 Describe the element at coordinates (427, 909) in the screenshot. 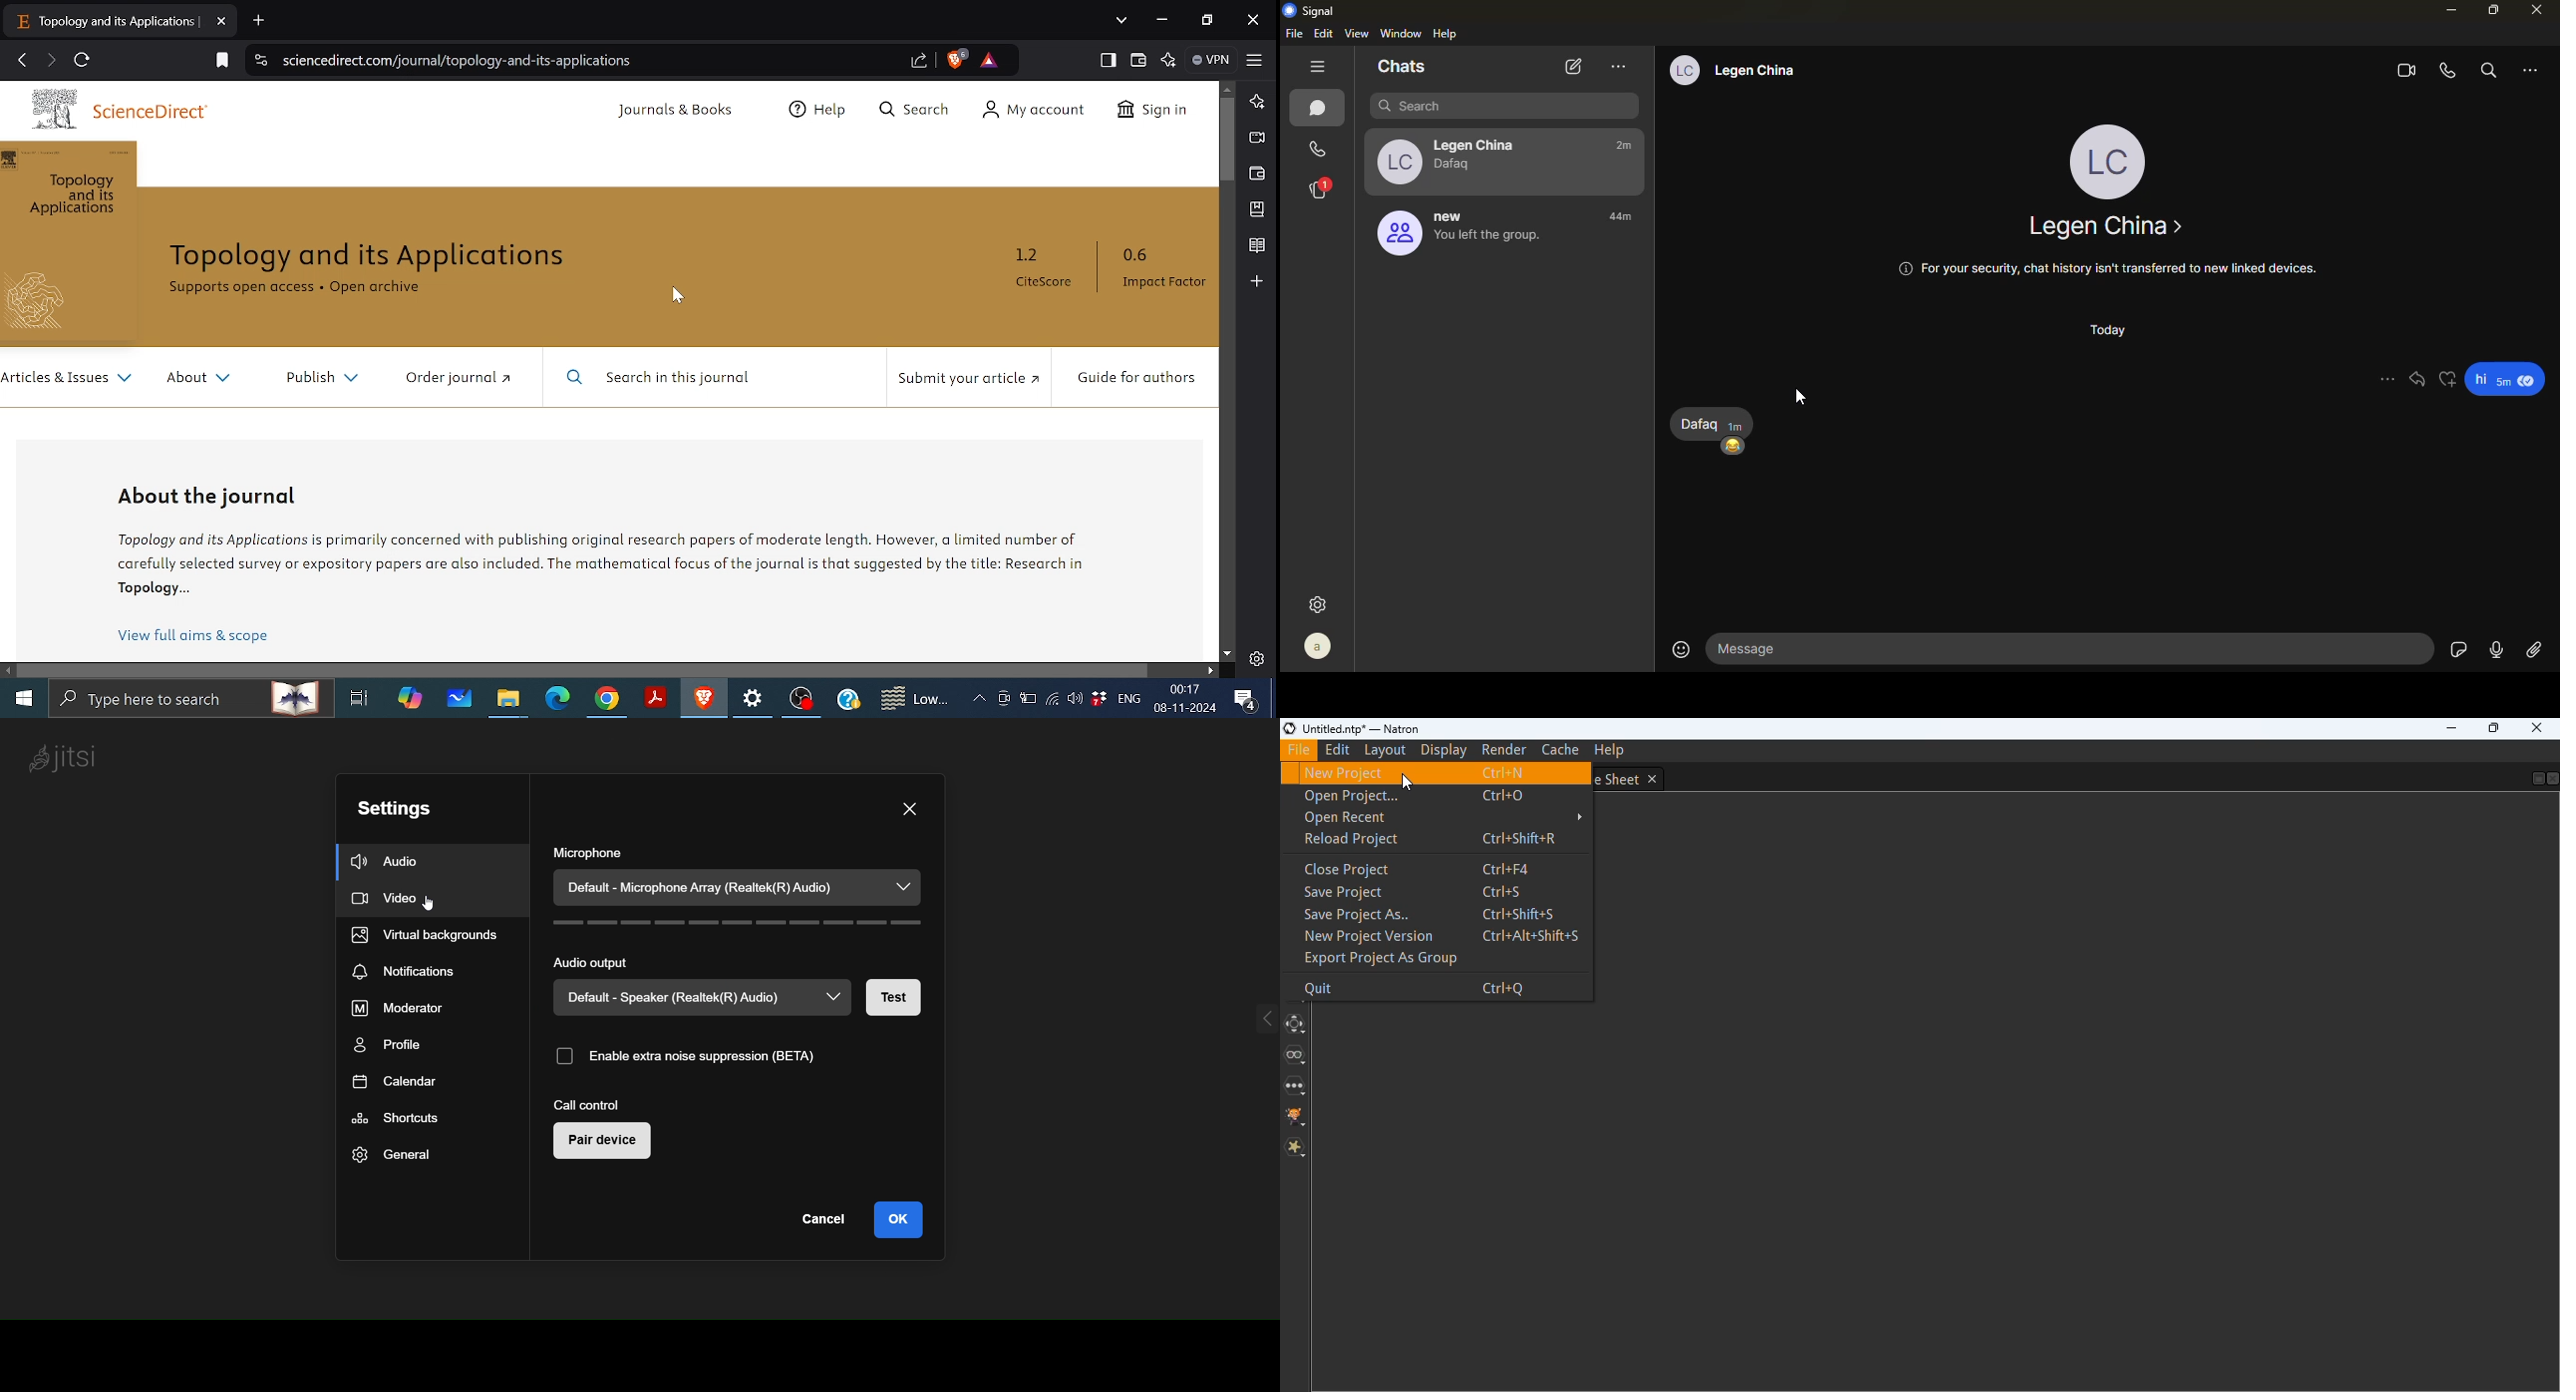

I see `cursor` at that location.